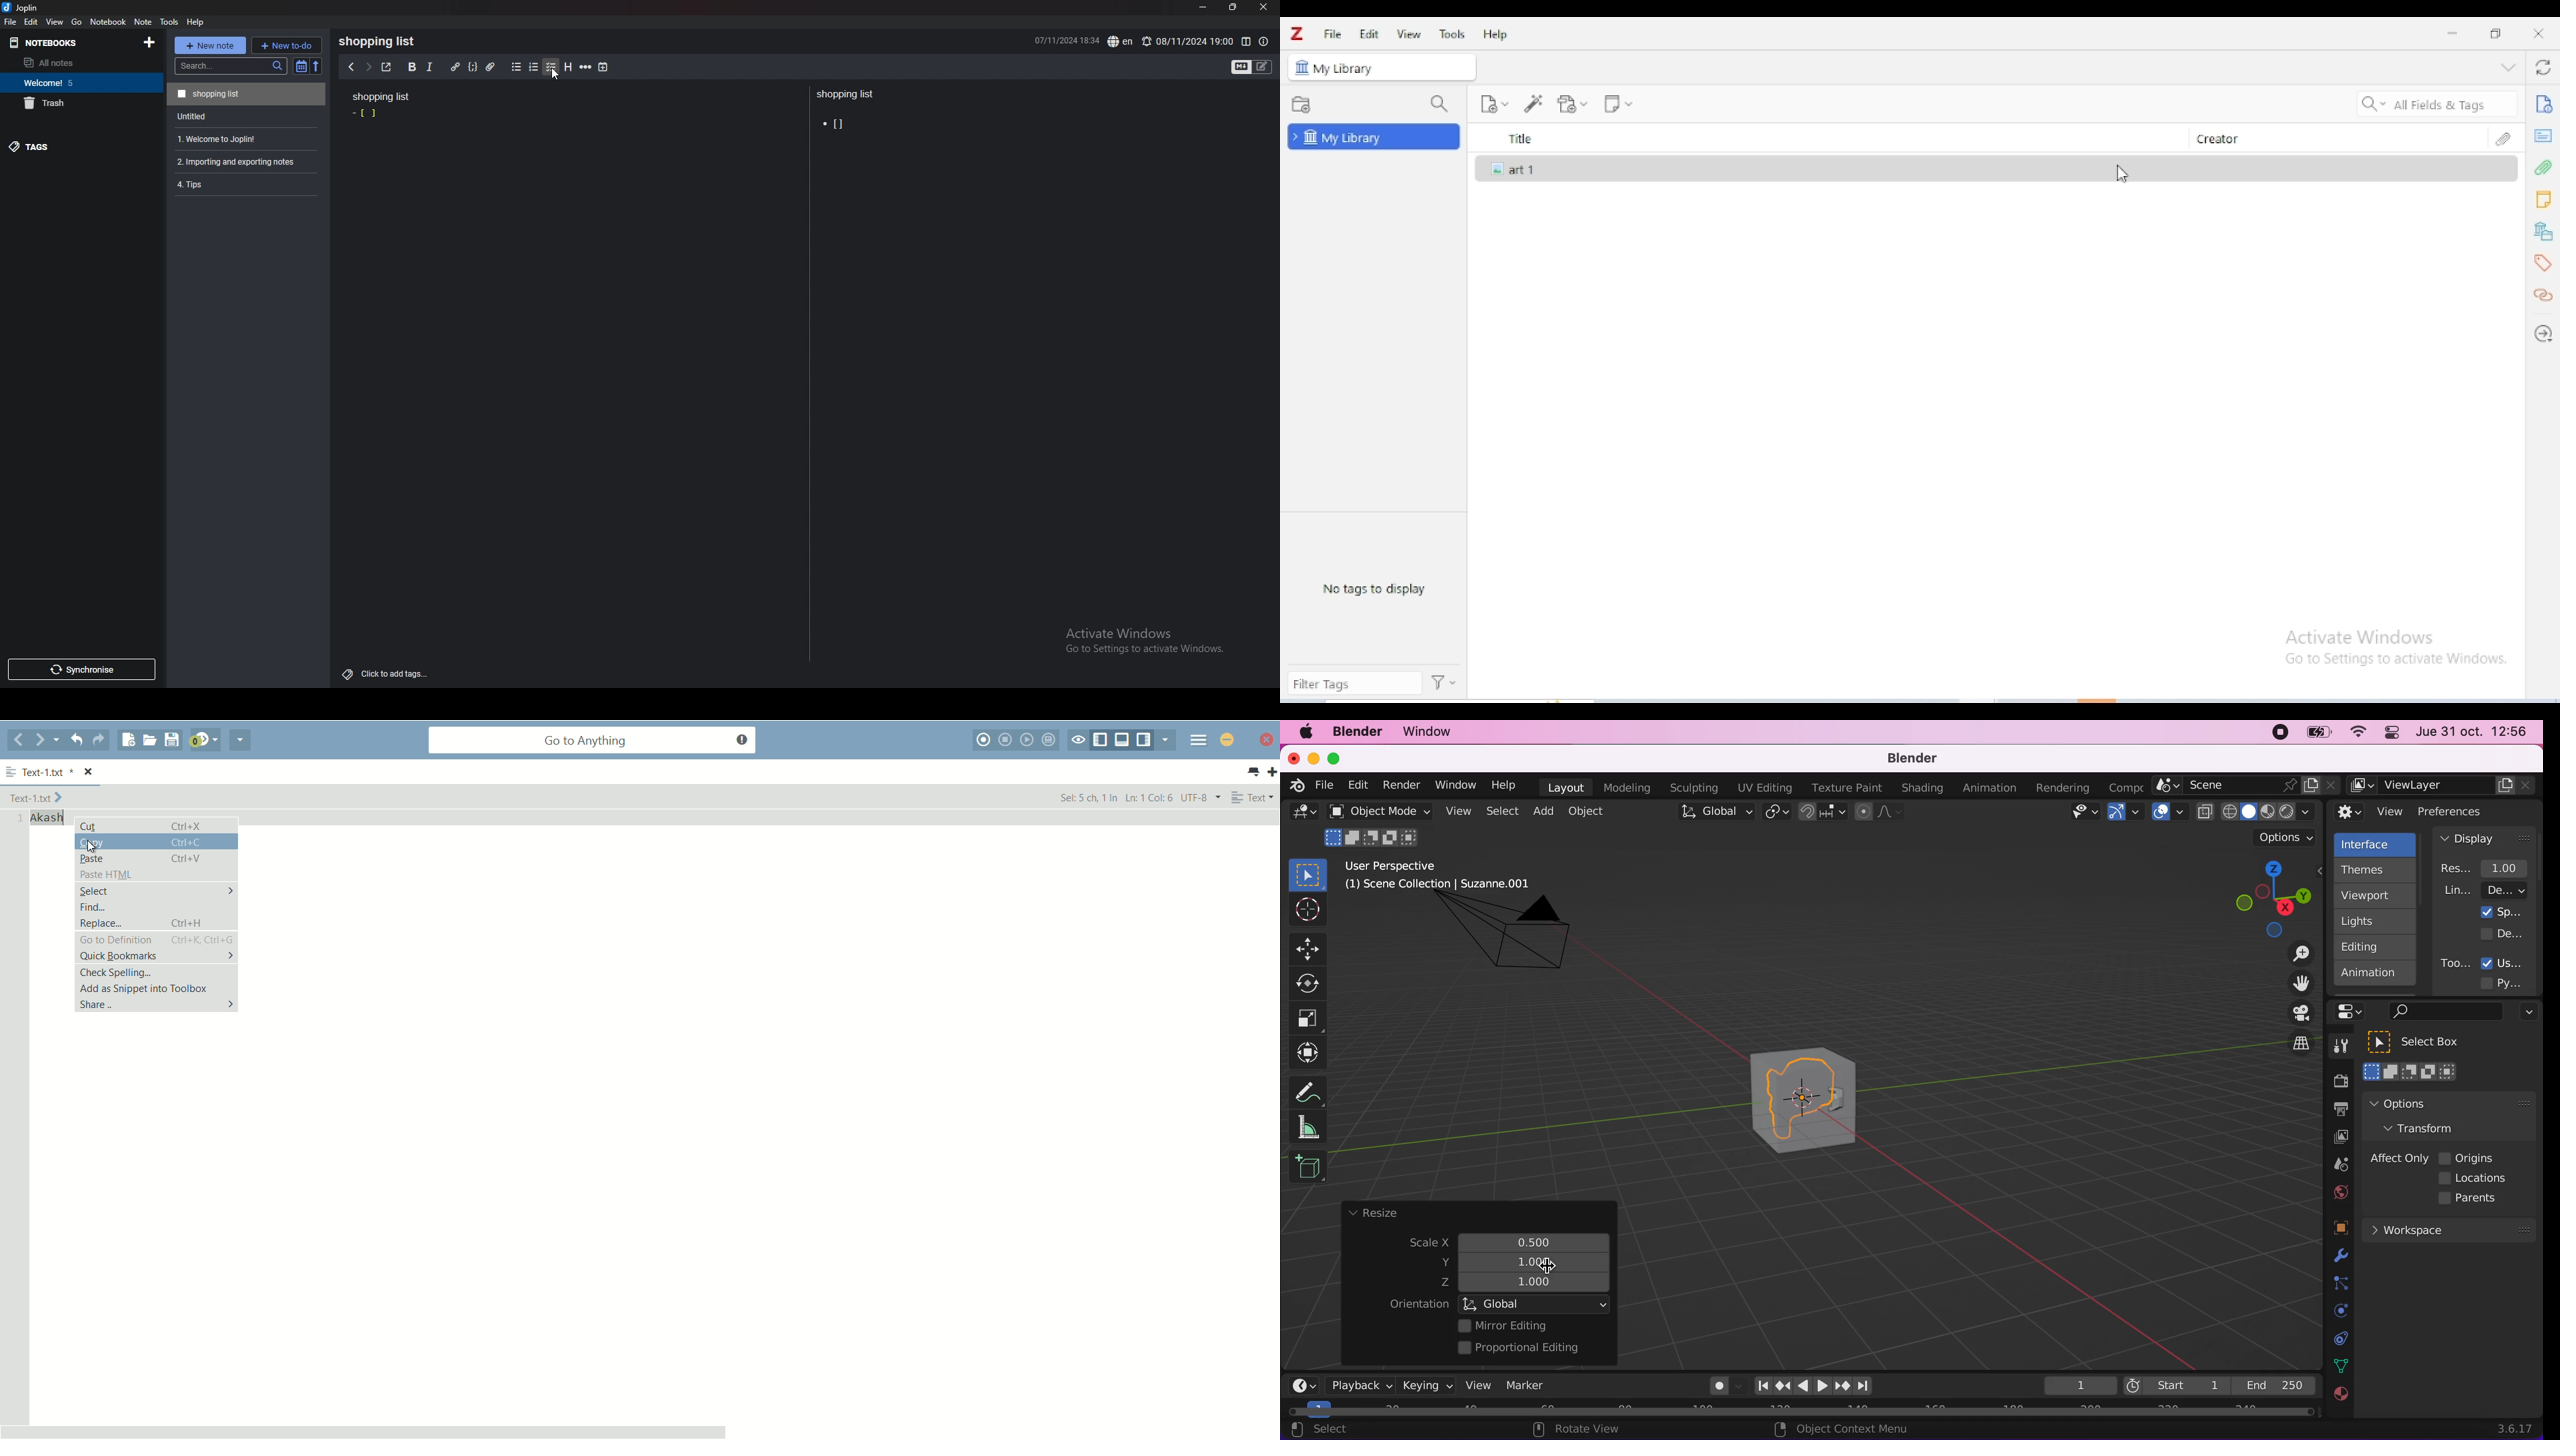 This screenshot has height=1456, width=2576. I want to click on maximize, so click(1339, 758).